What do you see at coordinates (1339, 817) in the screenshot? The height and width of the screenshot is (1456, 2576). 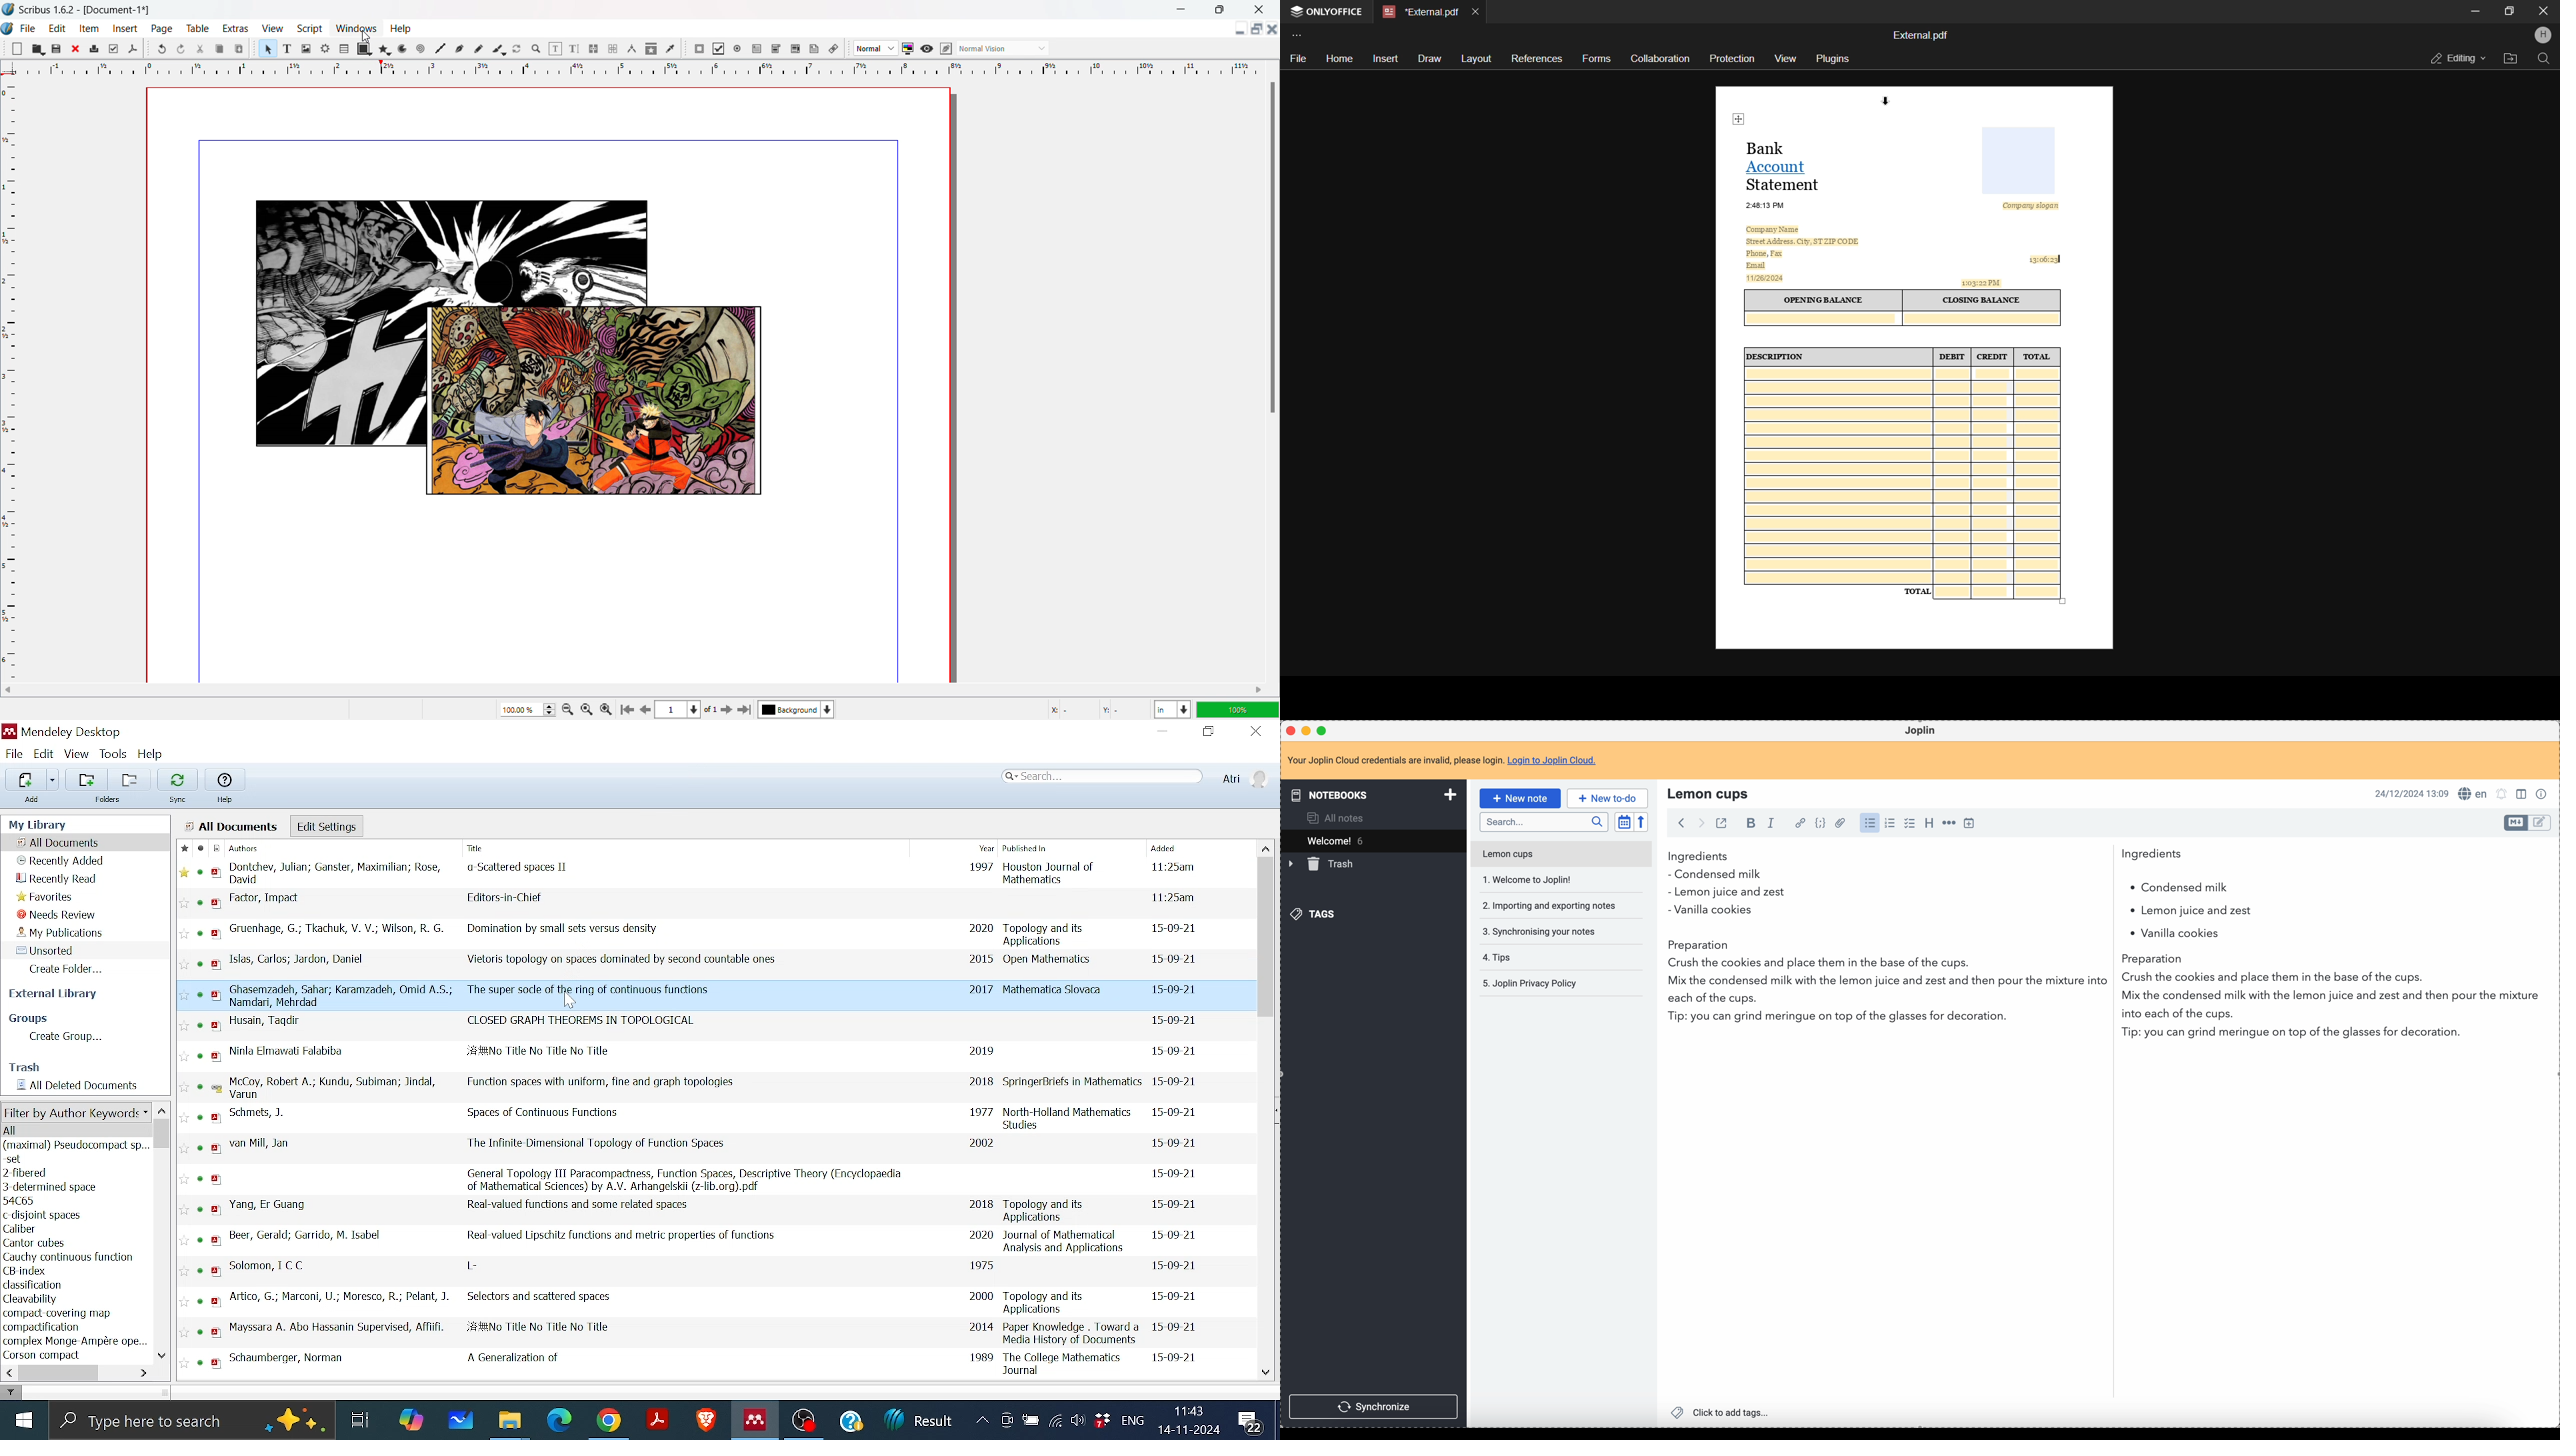 I see `all notes` at bounding box center [1339, 817].